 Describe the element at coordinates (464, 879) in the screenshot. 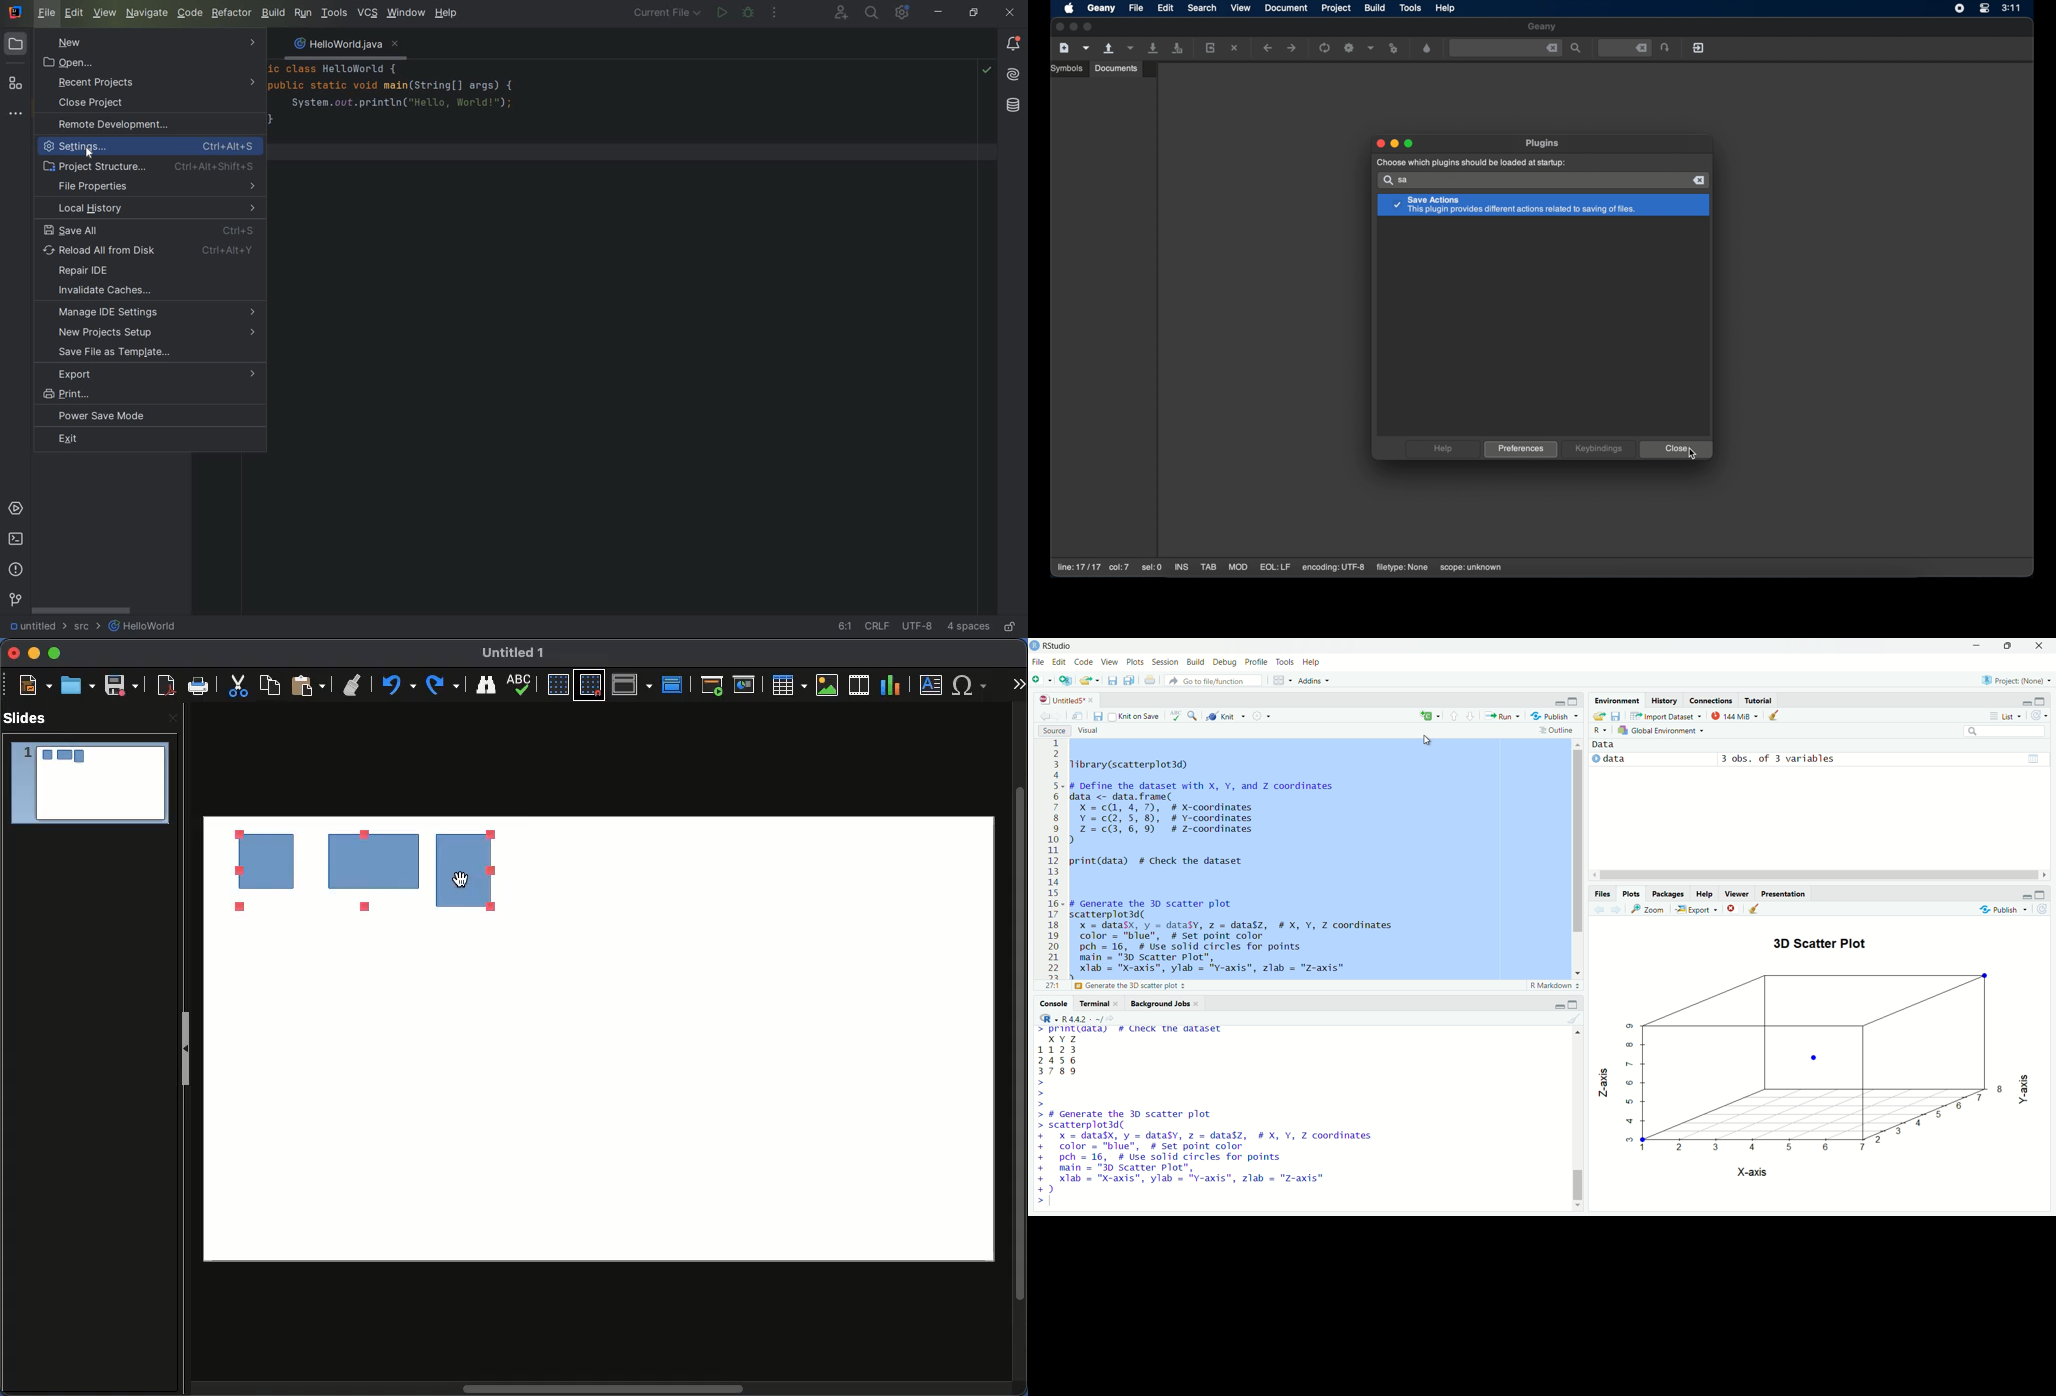

I see `cursor` at that location.